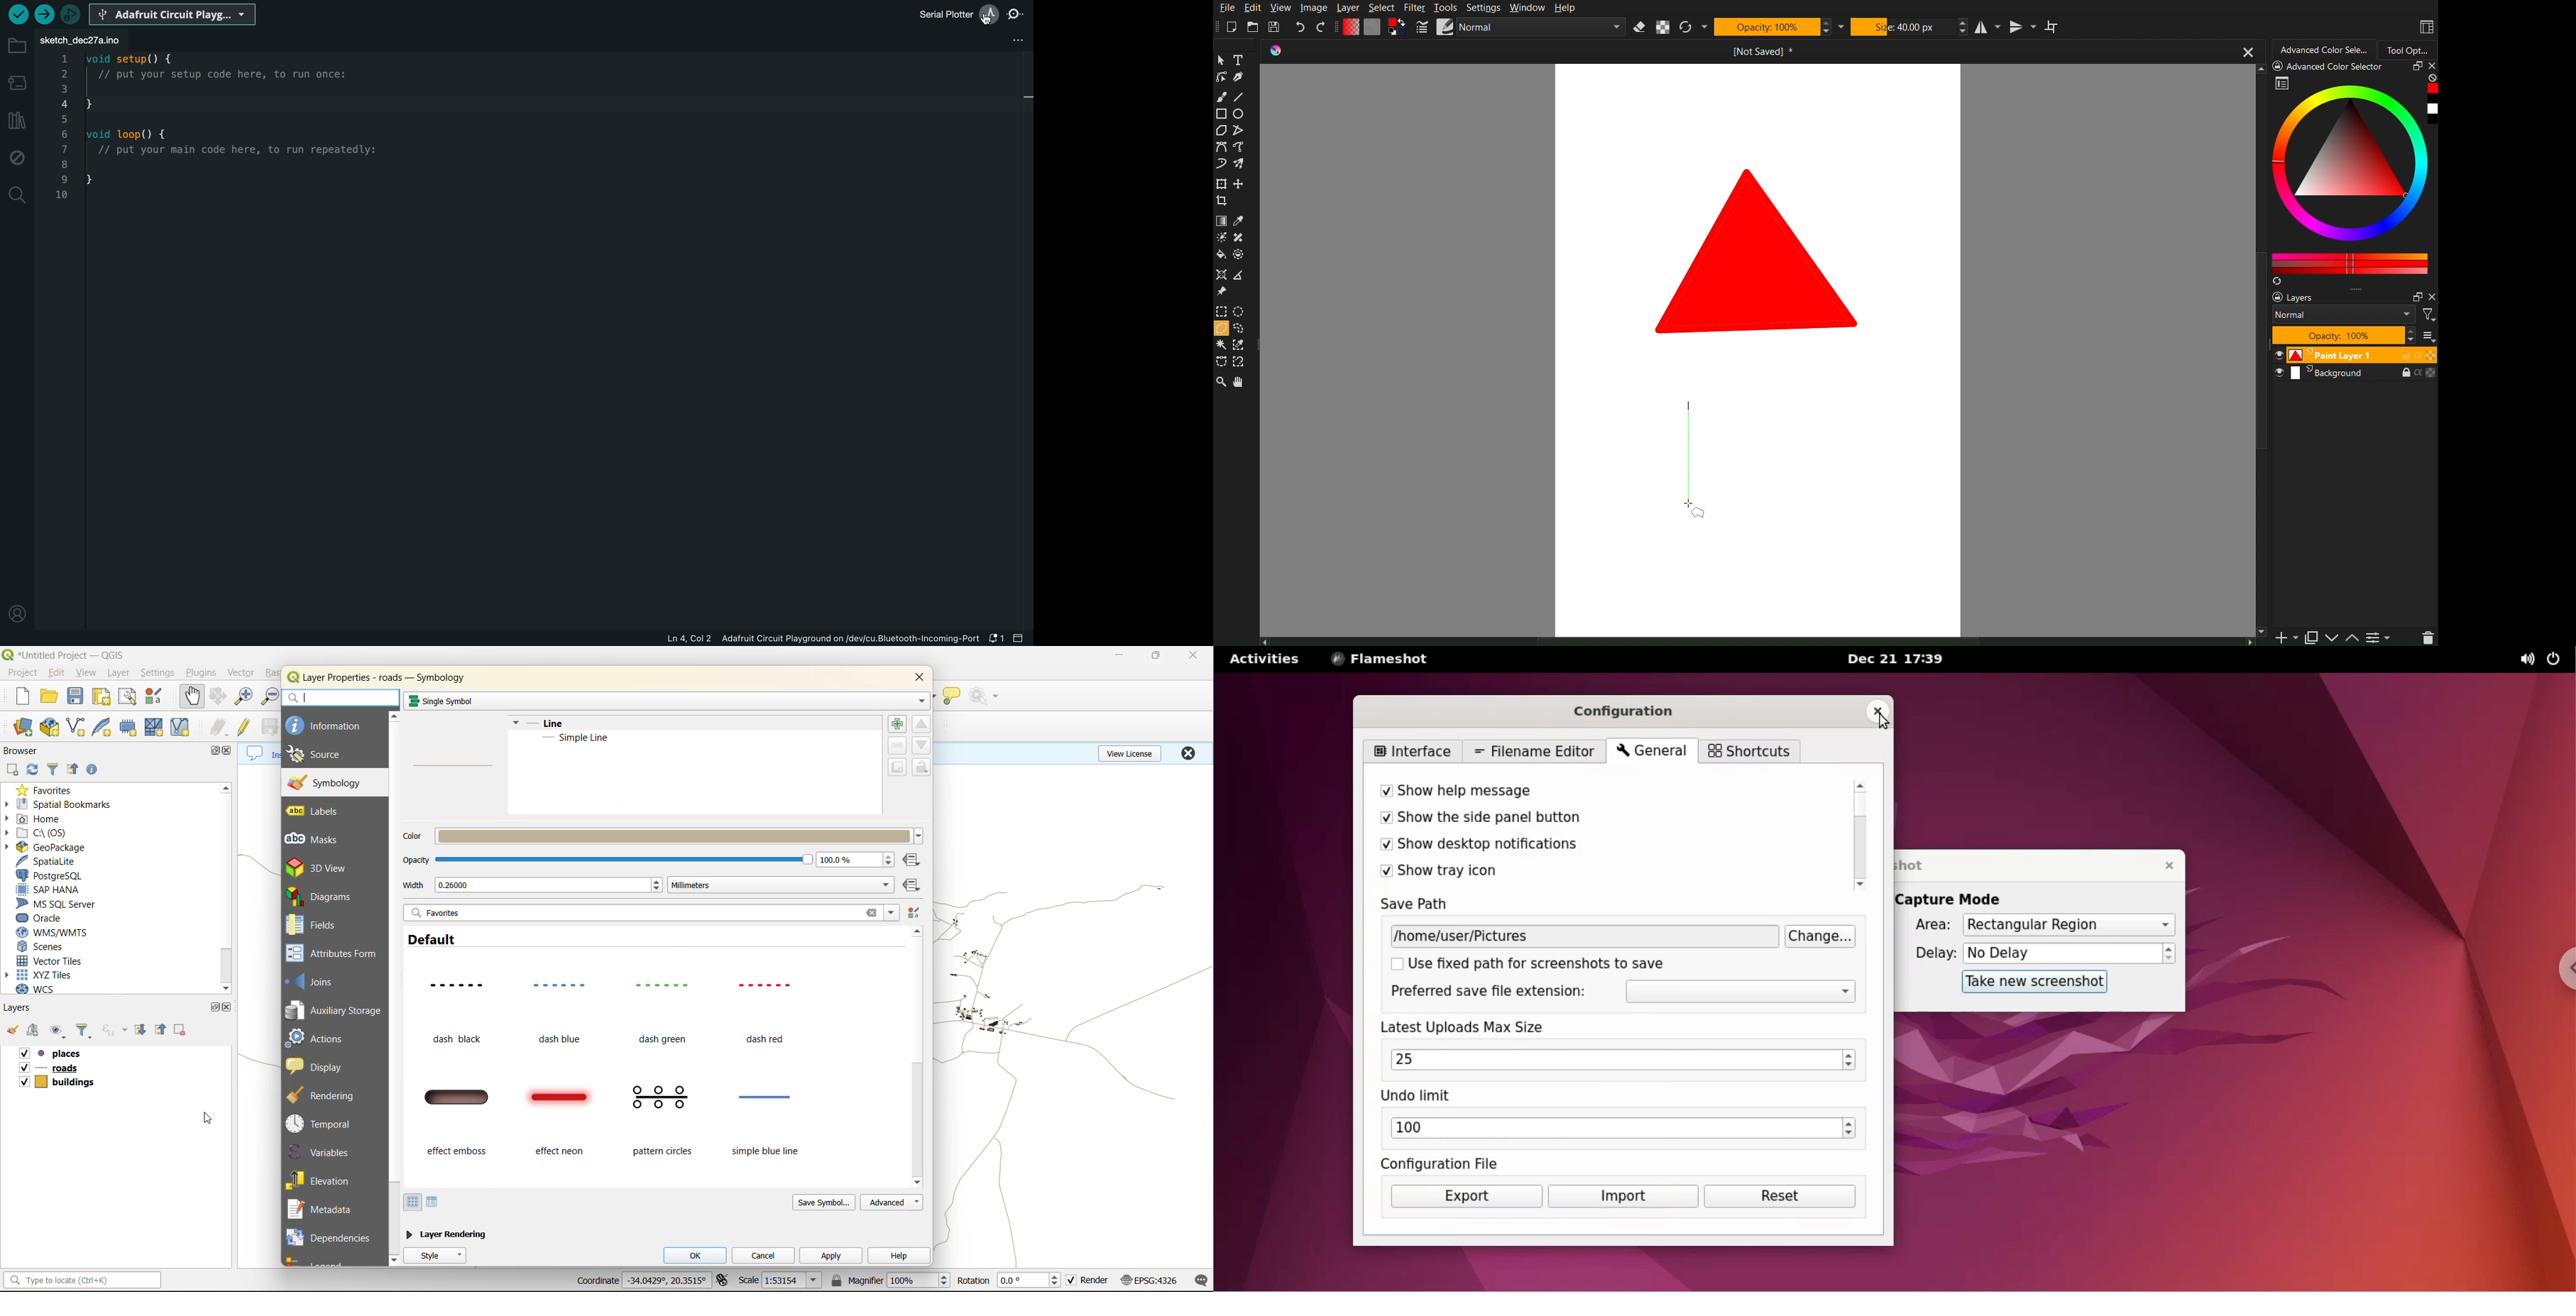  I want to click on open data source manager, so click(22, 726).